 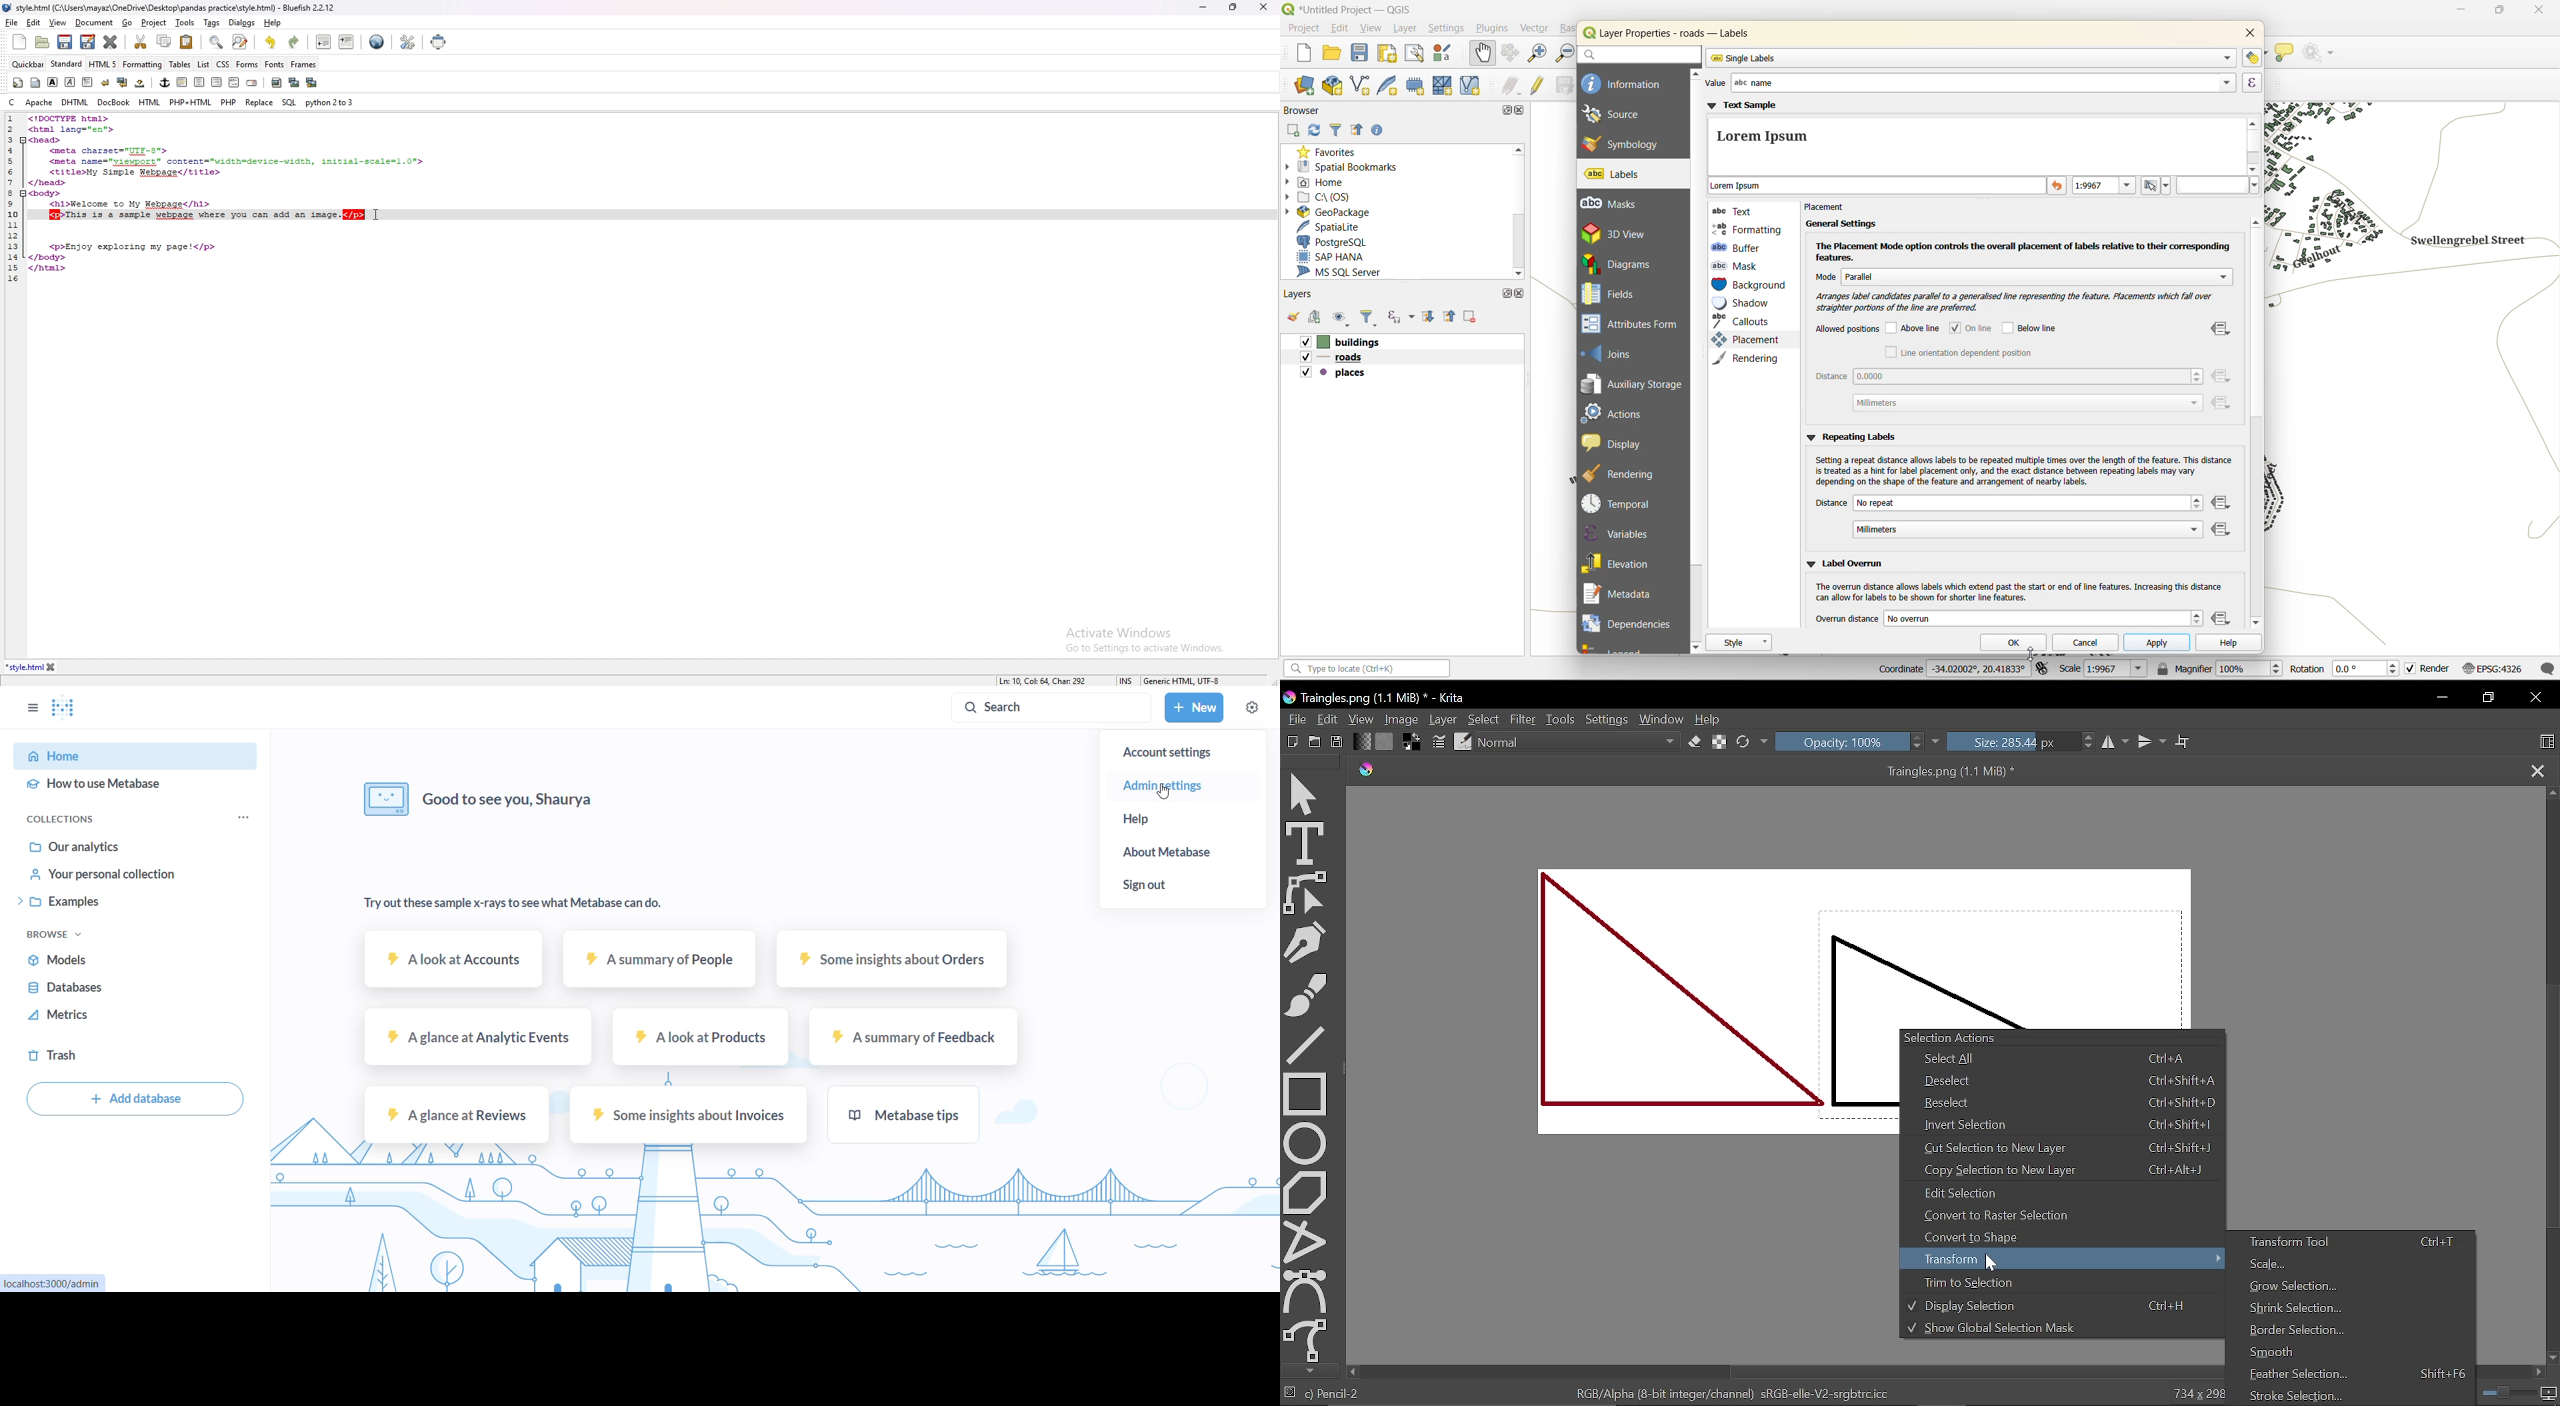 I want to click on Generic HTML UTF-8, so click(x=1184, y=680).